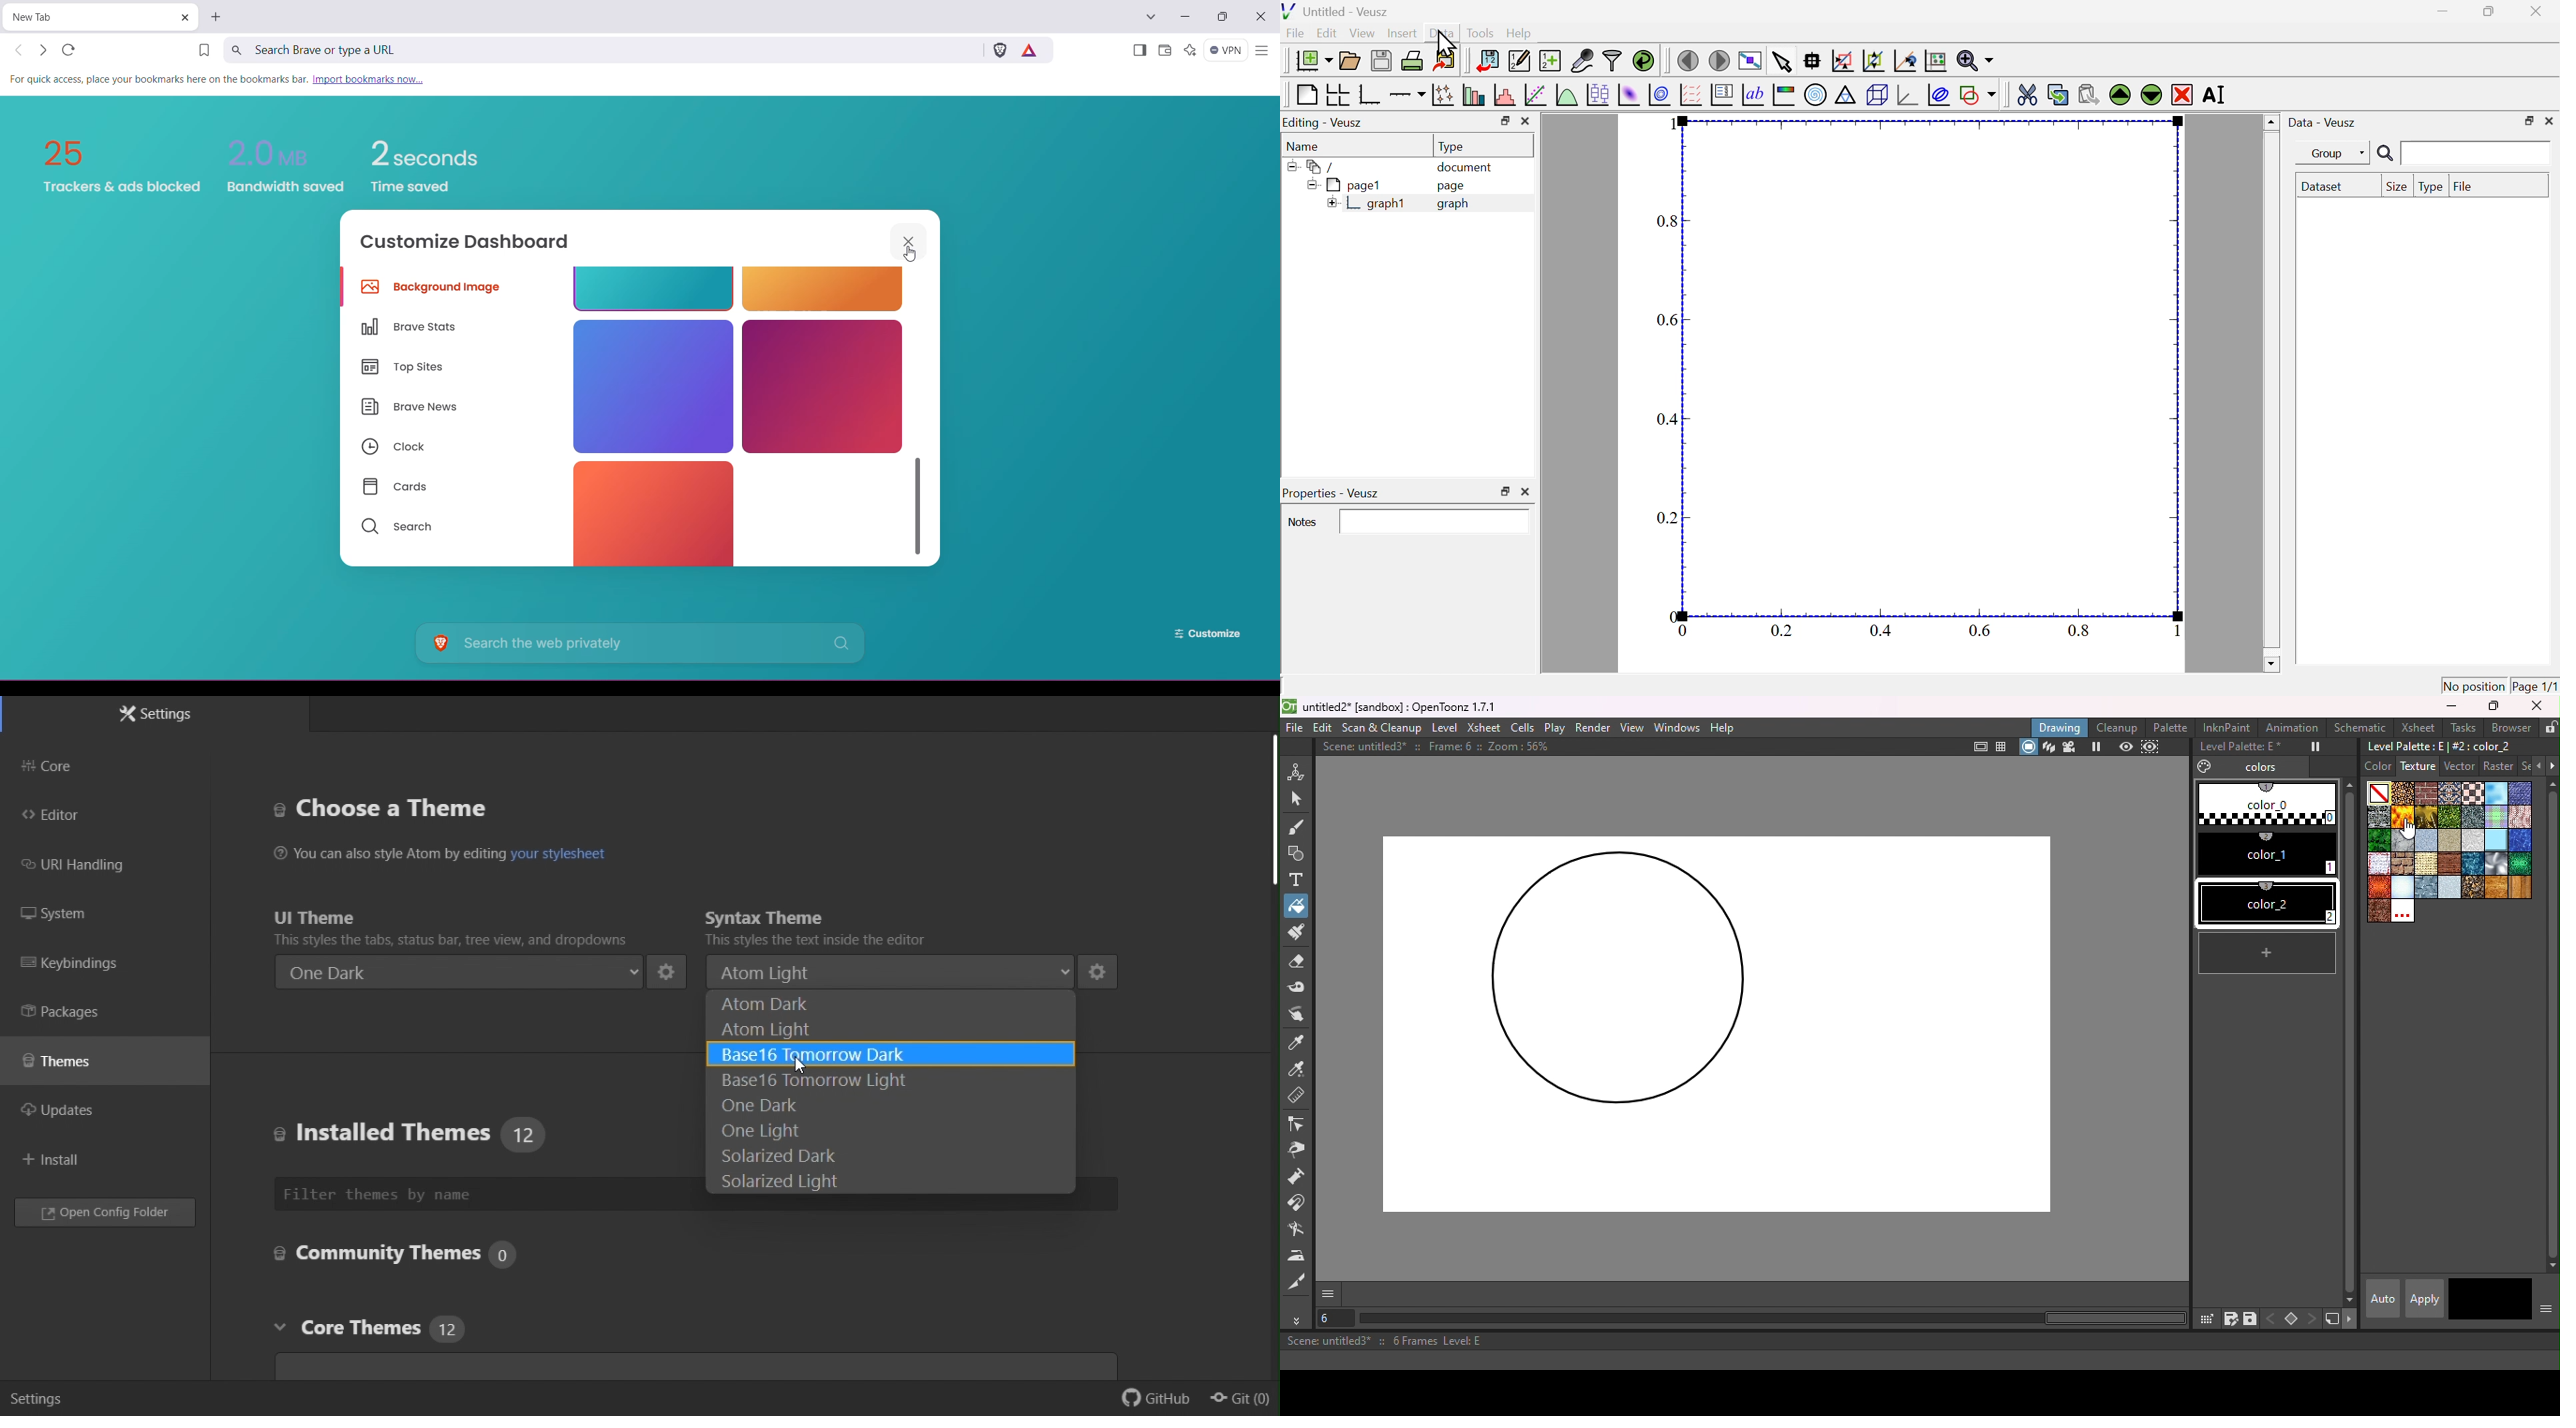 This screenshot has width=2576, height=1428. Describe the element at coordinates (2182, 94) in the screenshot. I see `remove the selected widget` at that location.